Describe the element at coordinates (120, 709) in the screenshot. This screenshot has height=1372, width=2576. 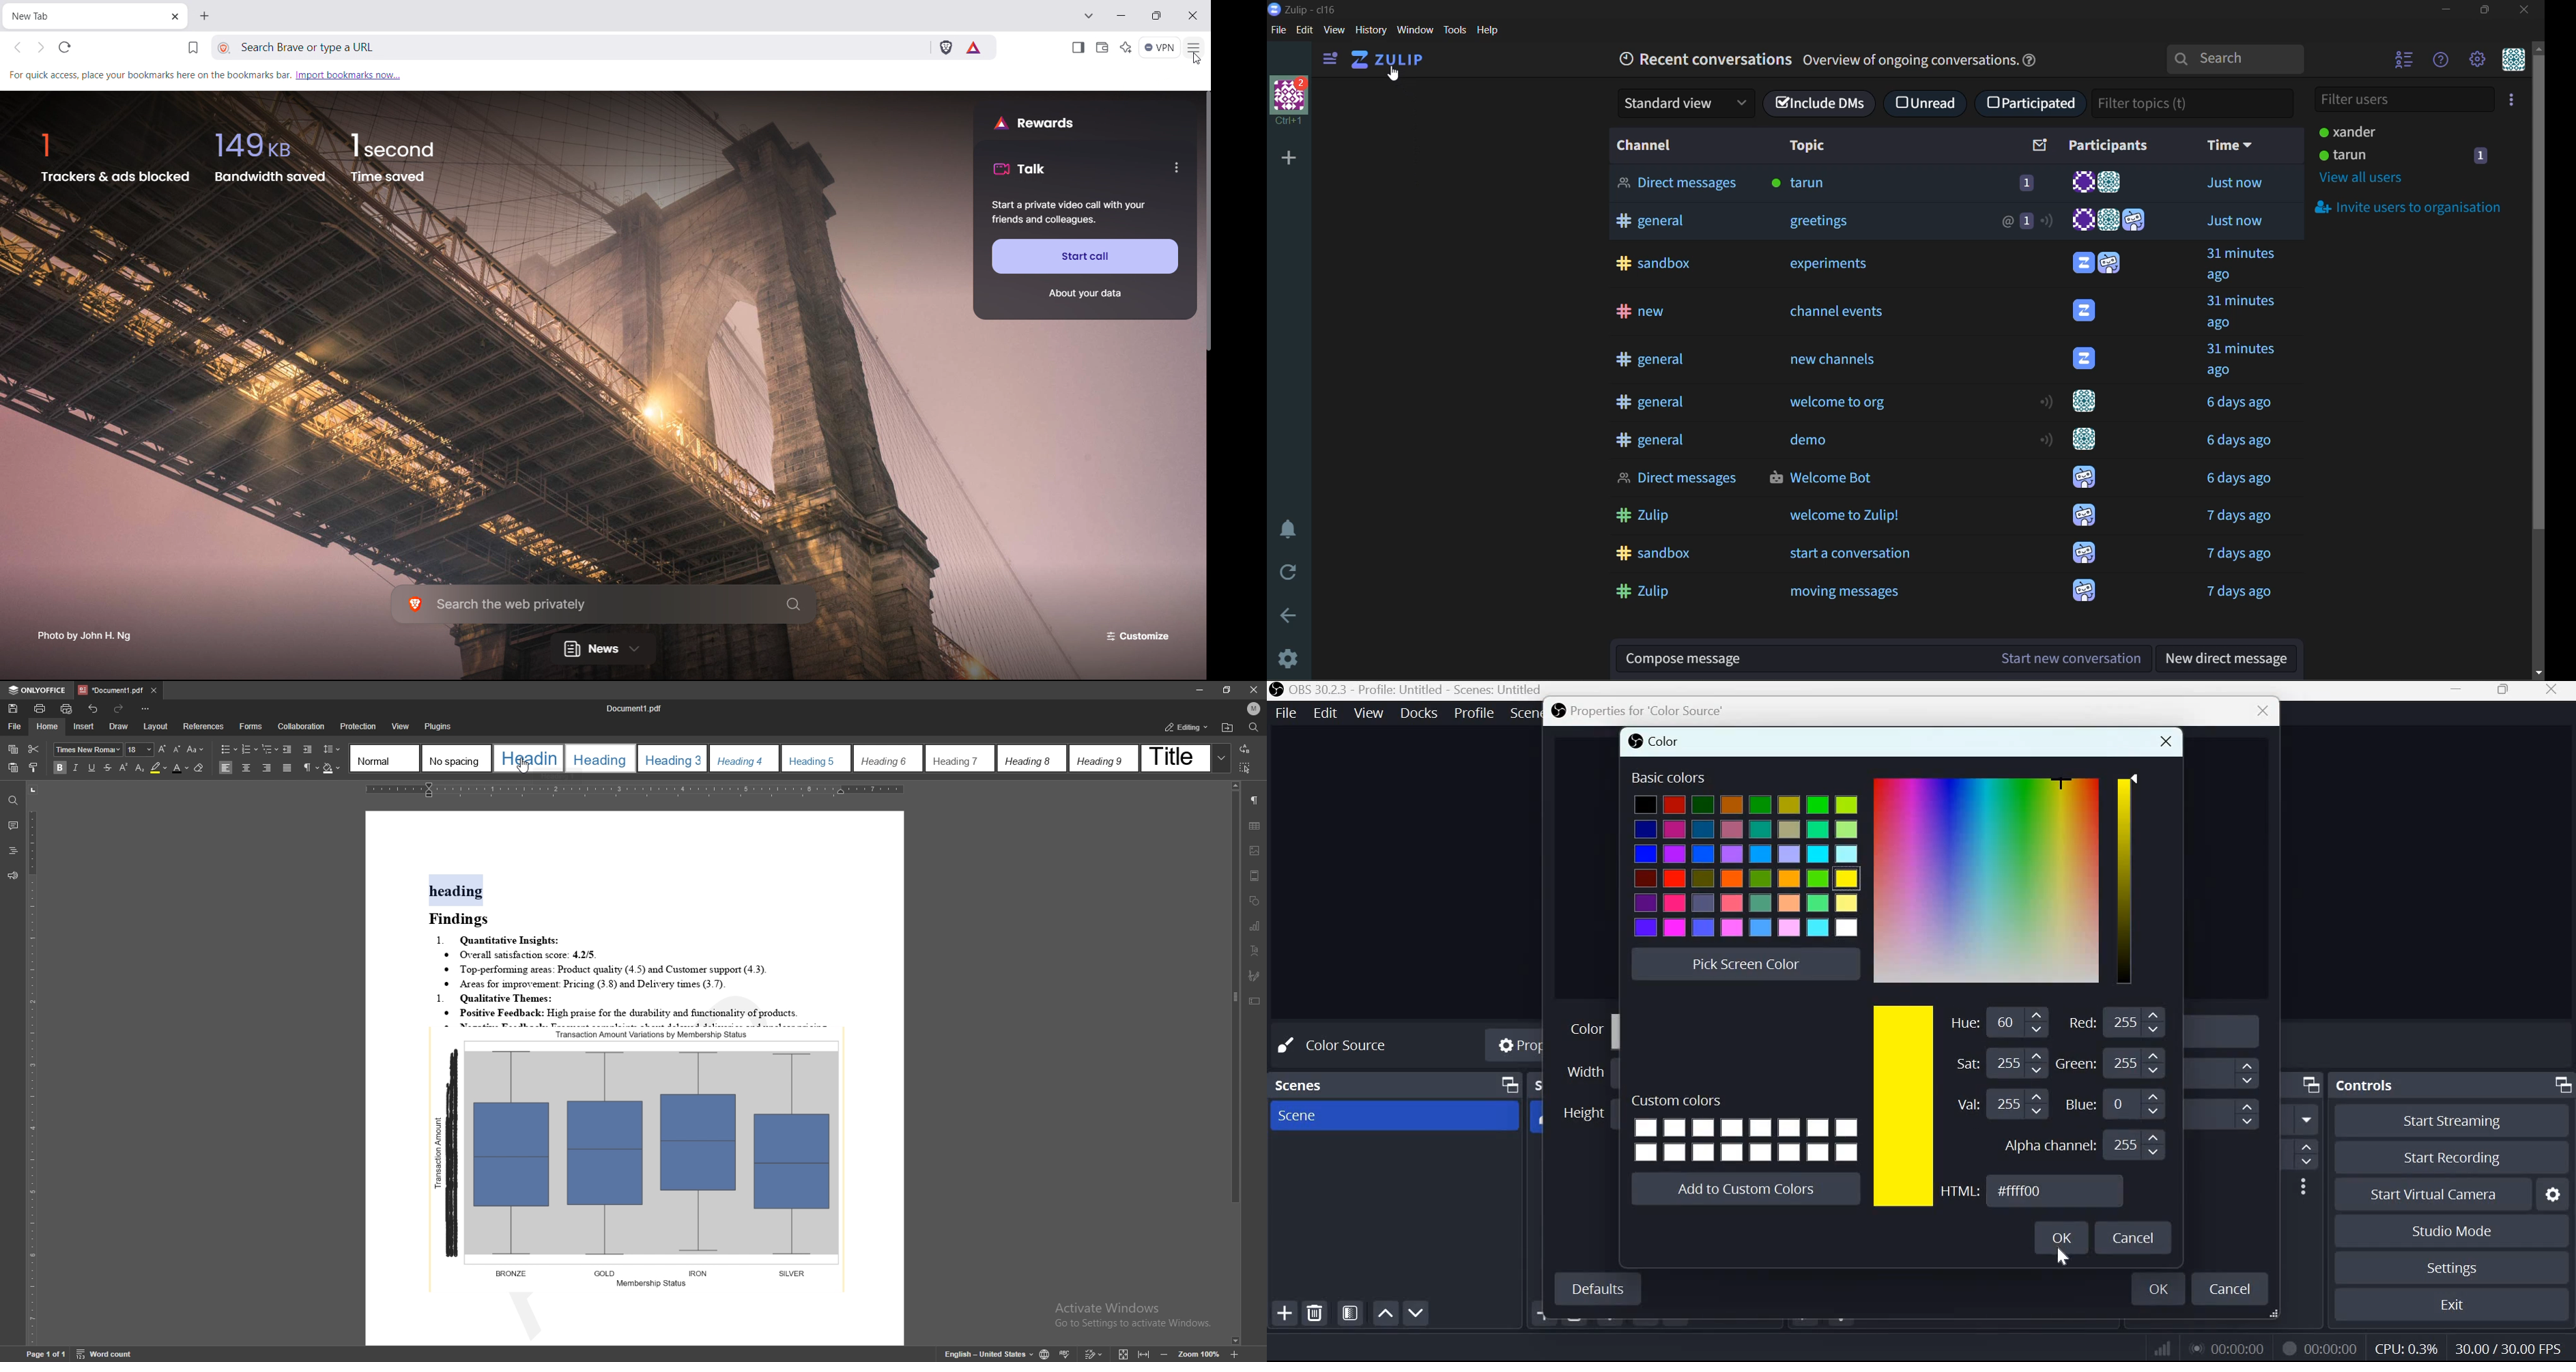
I see `redo` at that location.